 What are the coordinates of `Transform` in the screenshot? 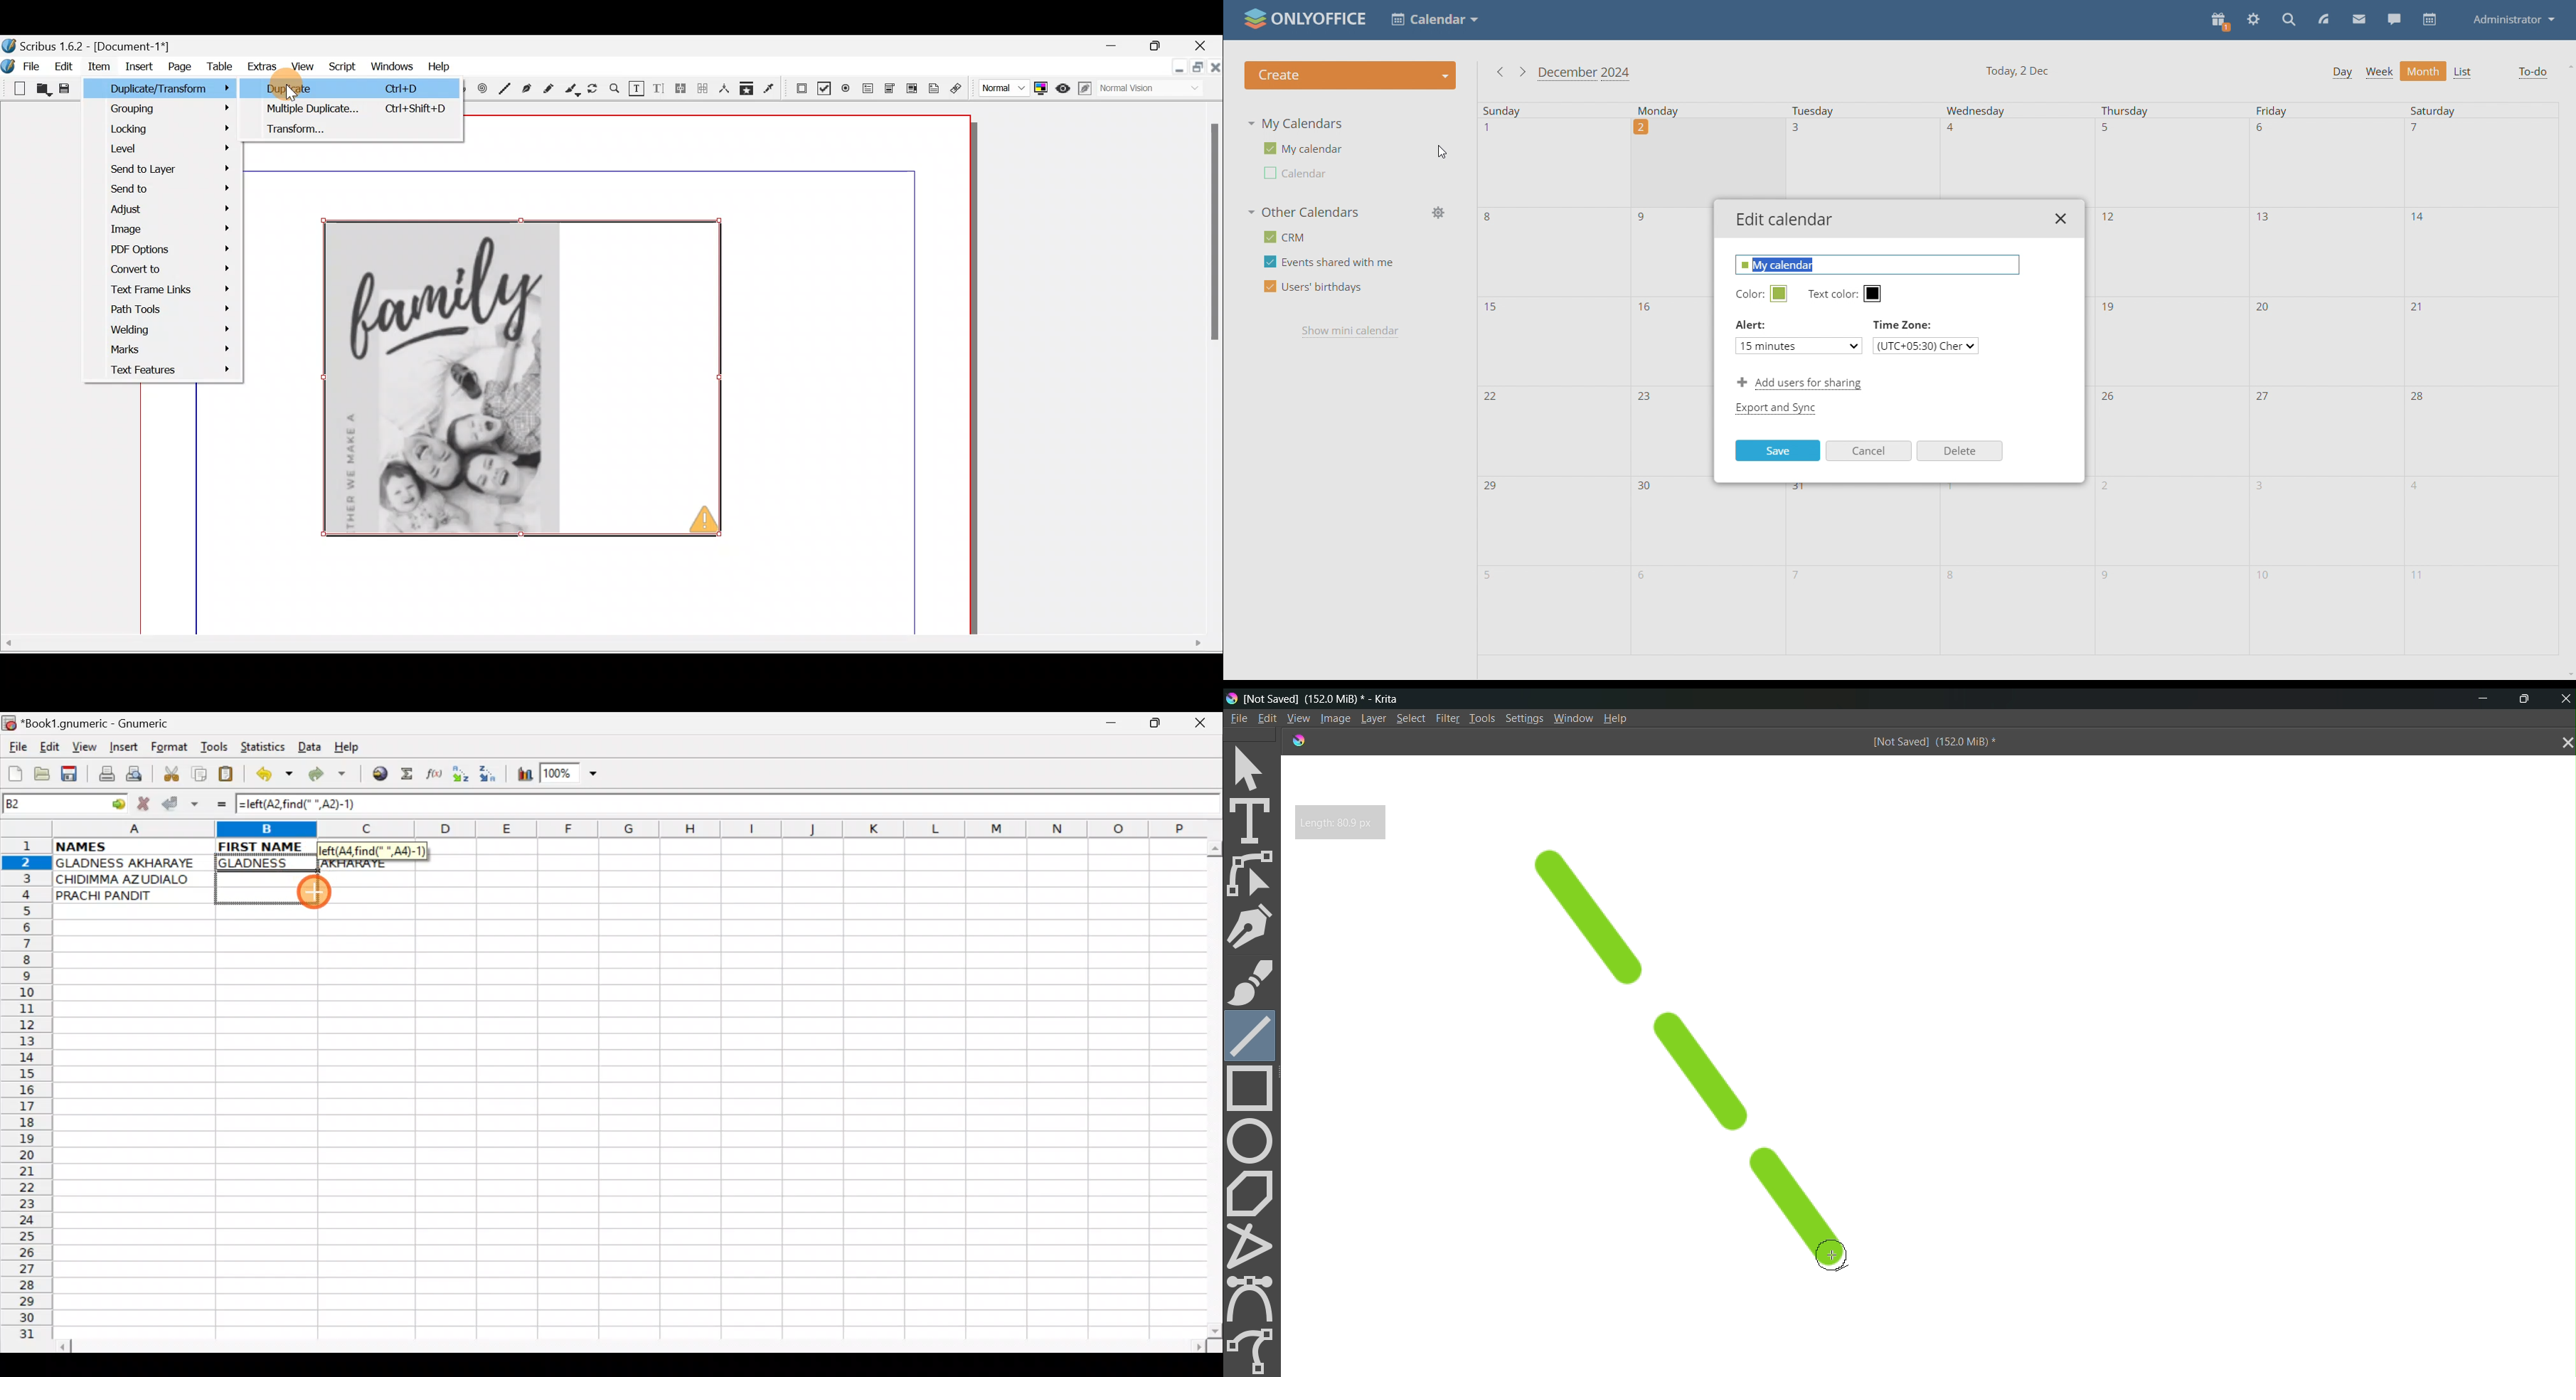 It's located at (360, 131).